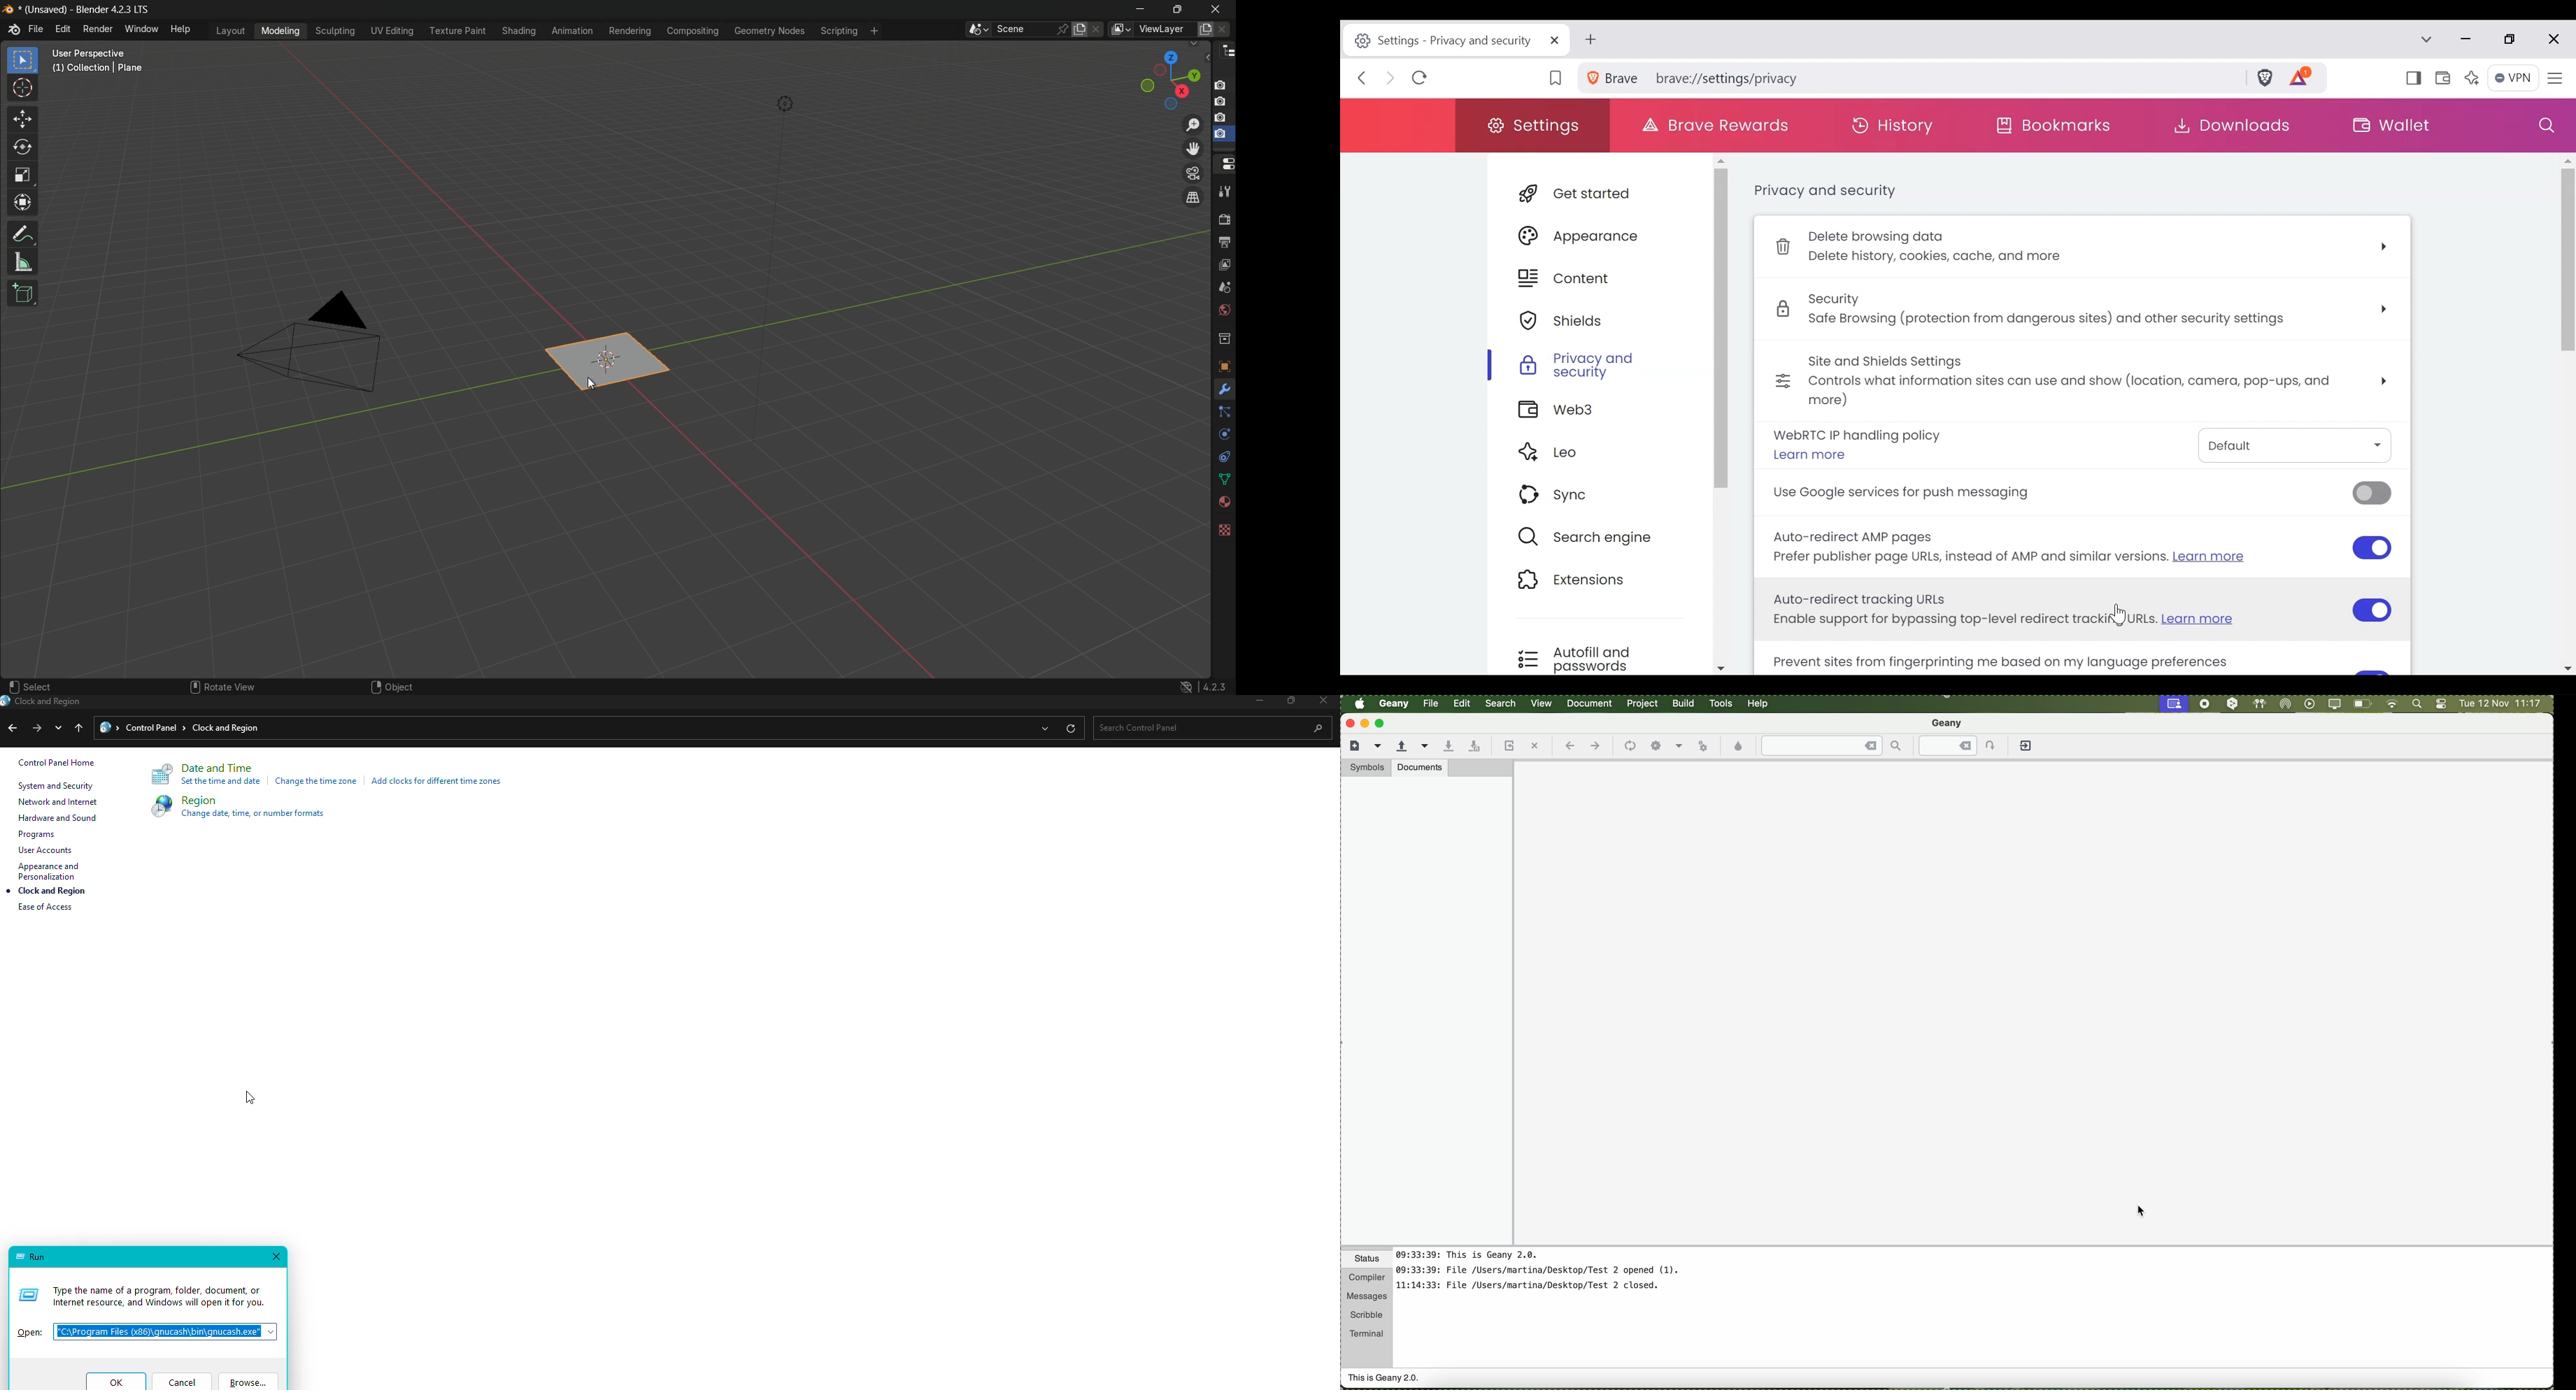 This screenshot has width=2576, height=1400. What do you see at coordinates (2308, 703) in the screenshot?
I see `play` at bounding box center [2308, 703].